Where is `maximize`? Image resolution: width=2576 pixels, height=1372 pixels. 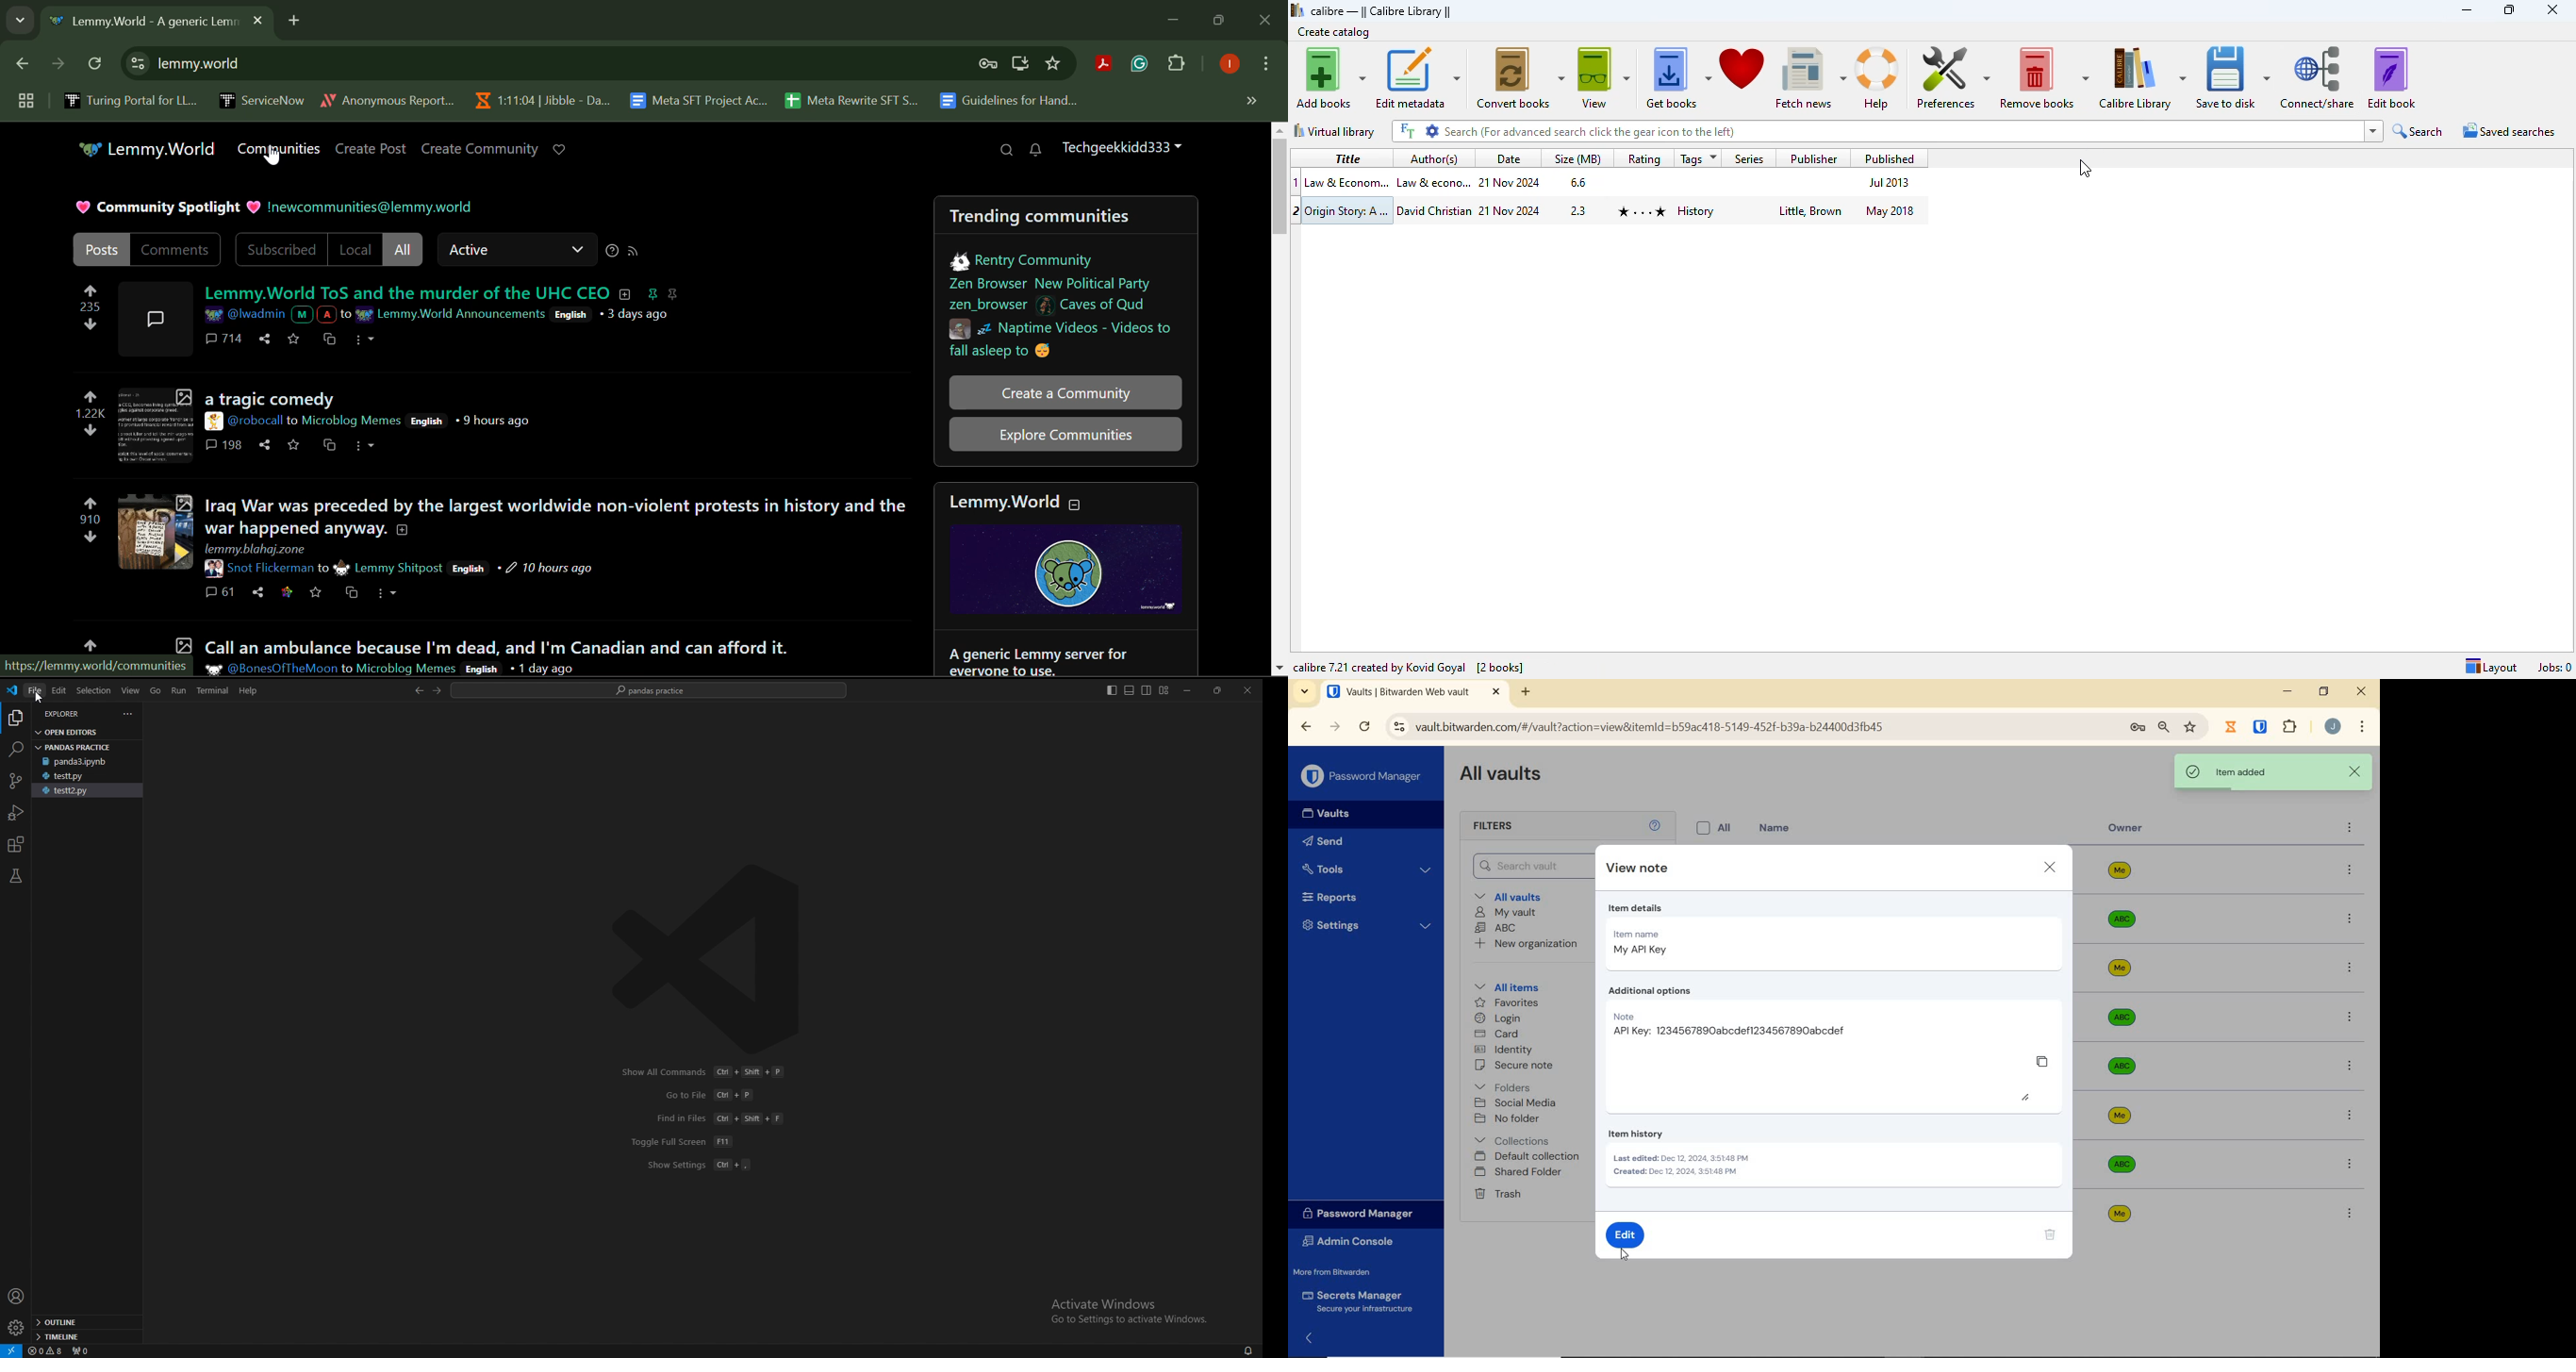 maximize is located at coordinates (2510, 9).